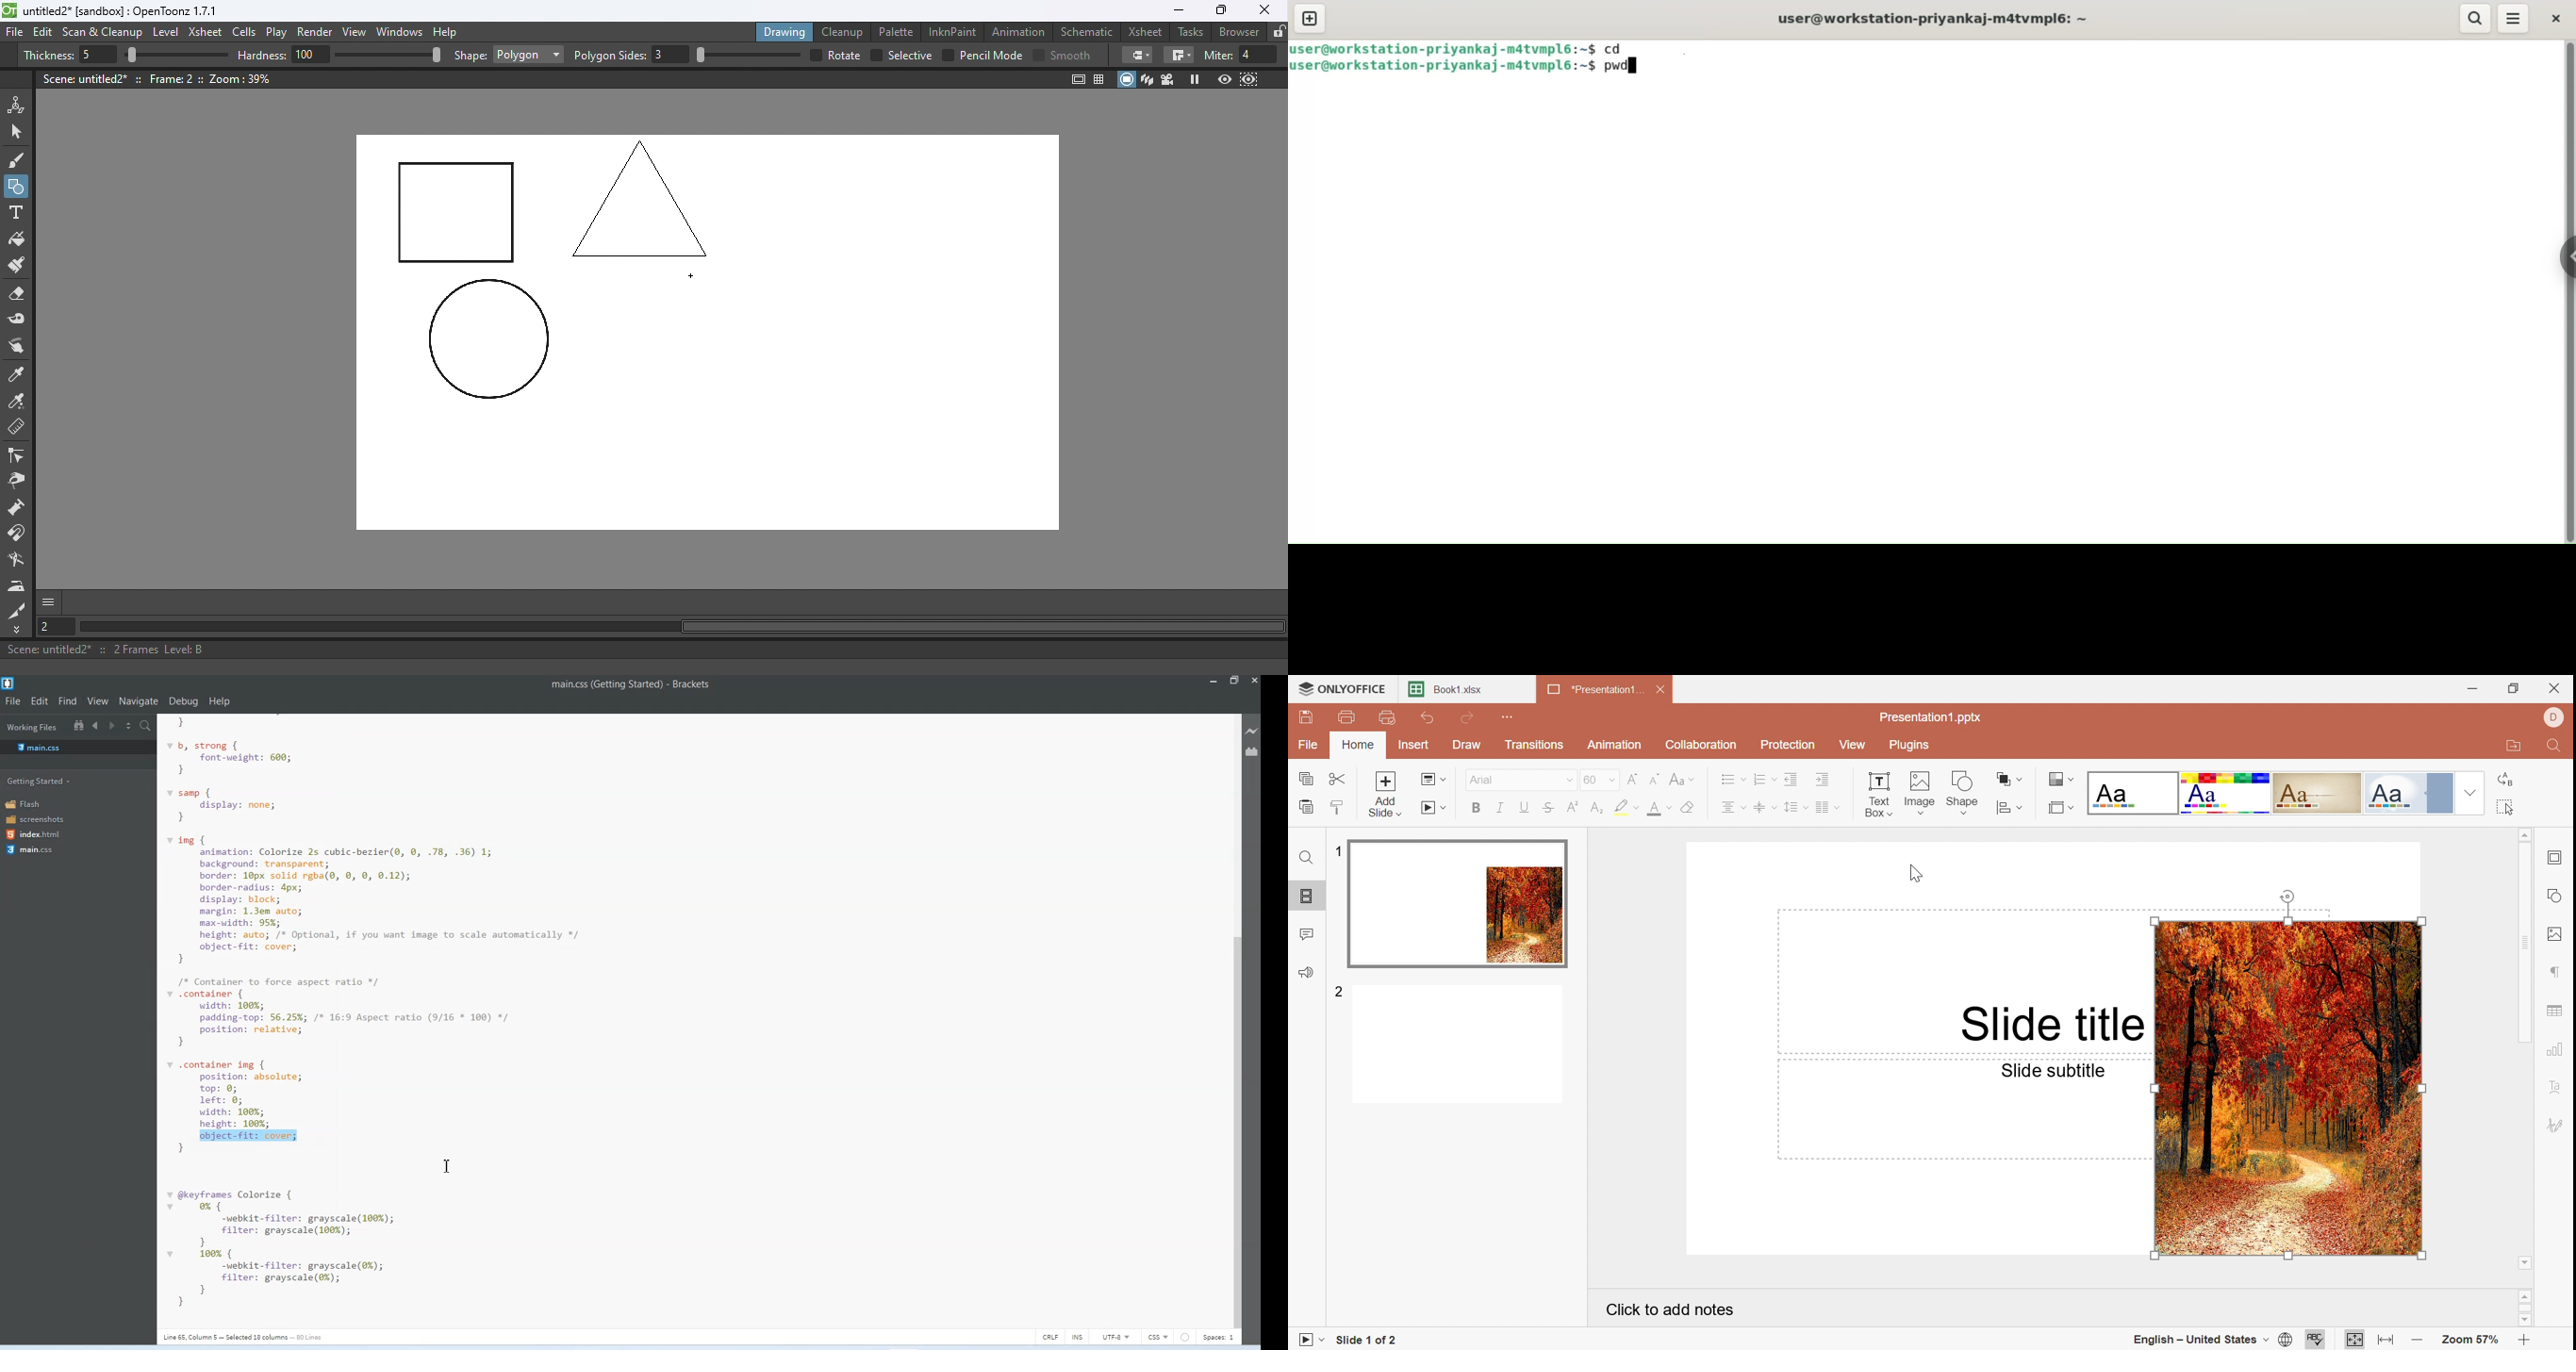 The image size is (2576, 1372). Describe the element at coordinates (2052, 1025) in the screenshot. I see `Slide title` at that location.